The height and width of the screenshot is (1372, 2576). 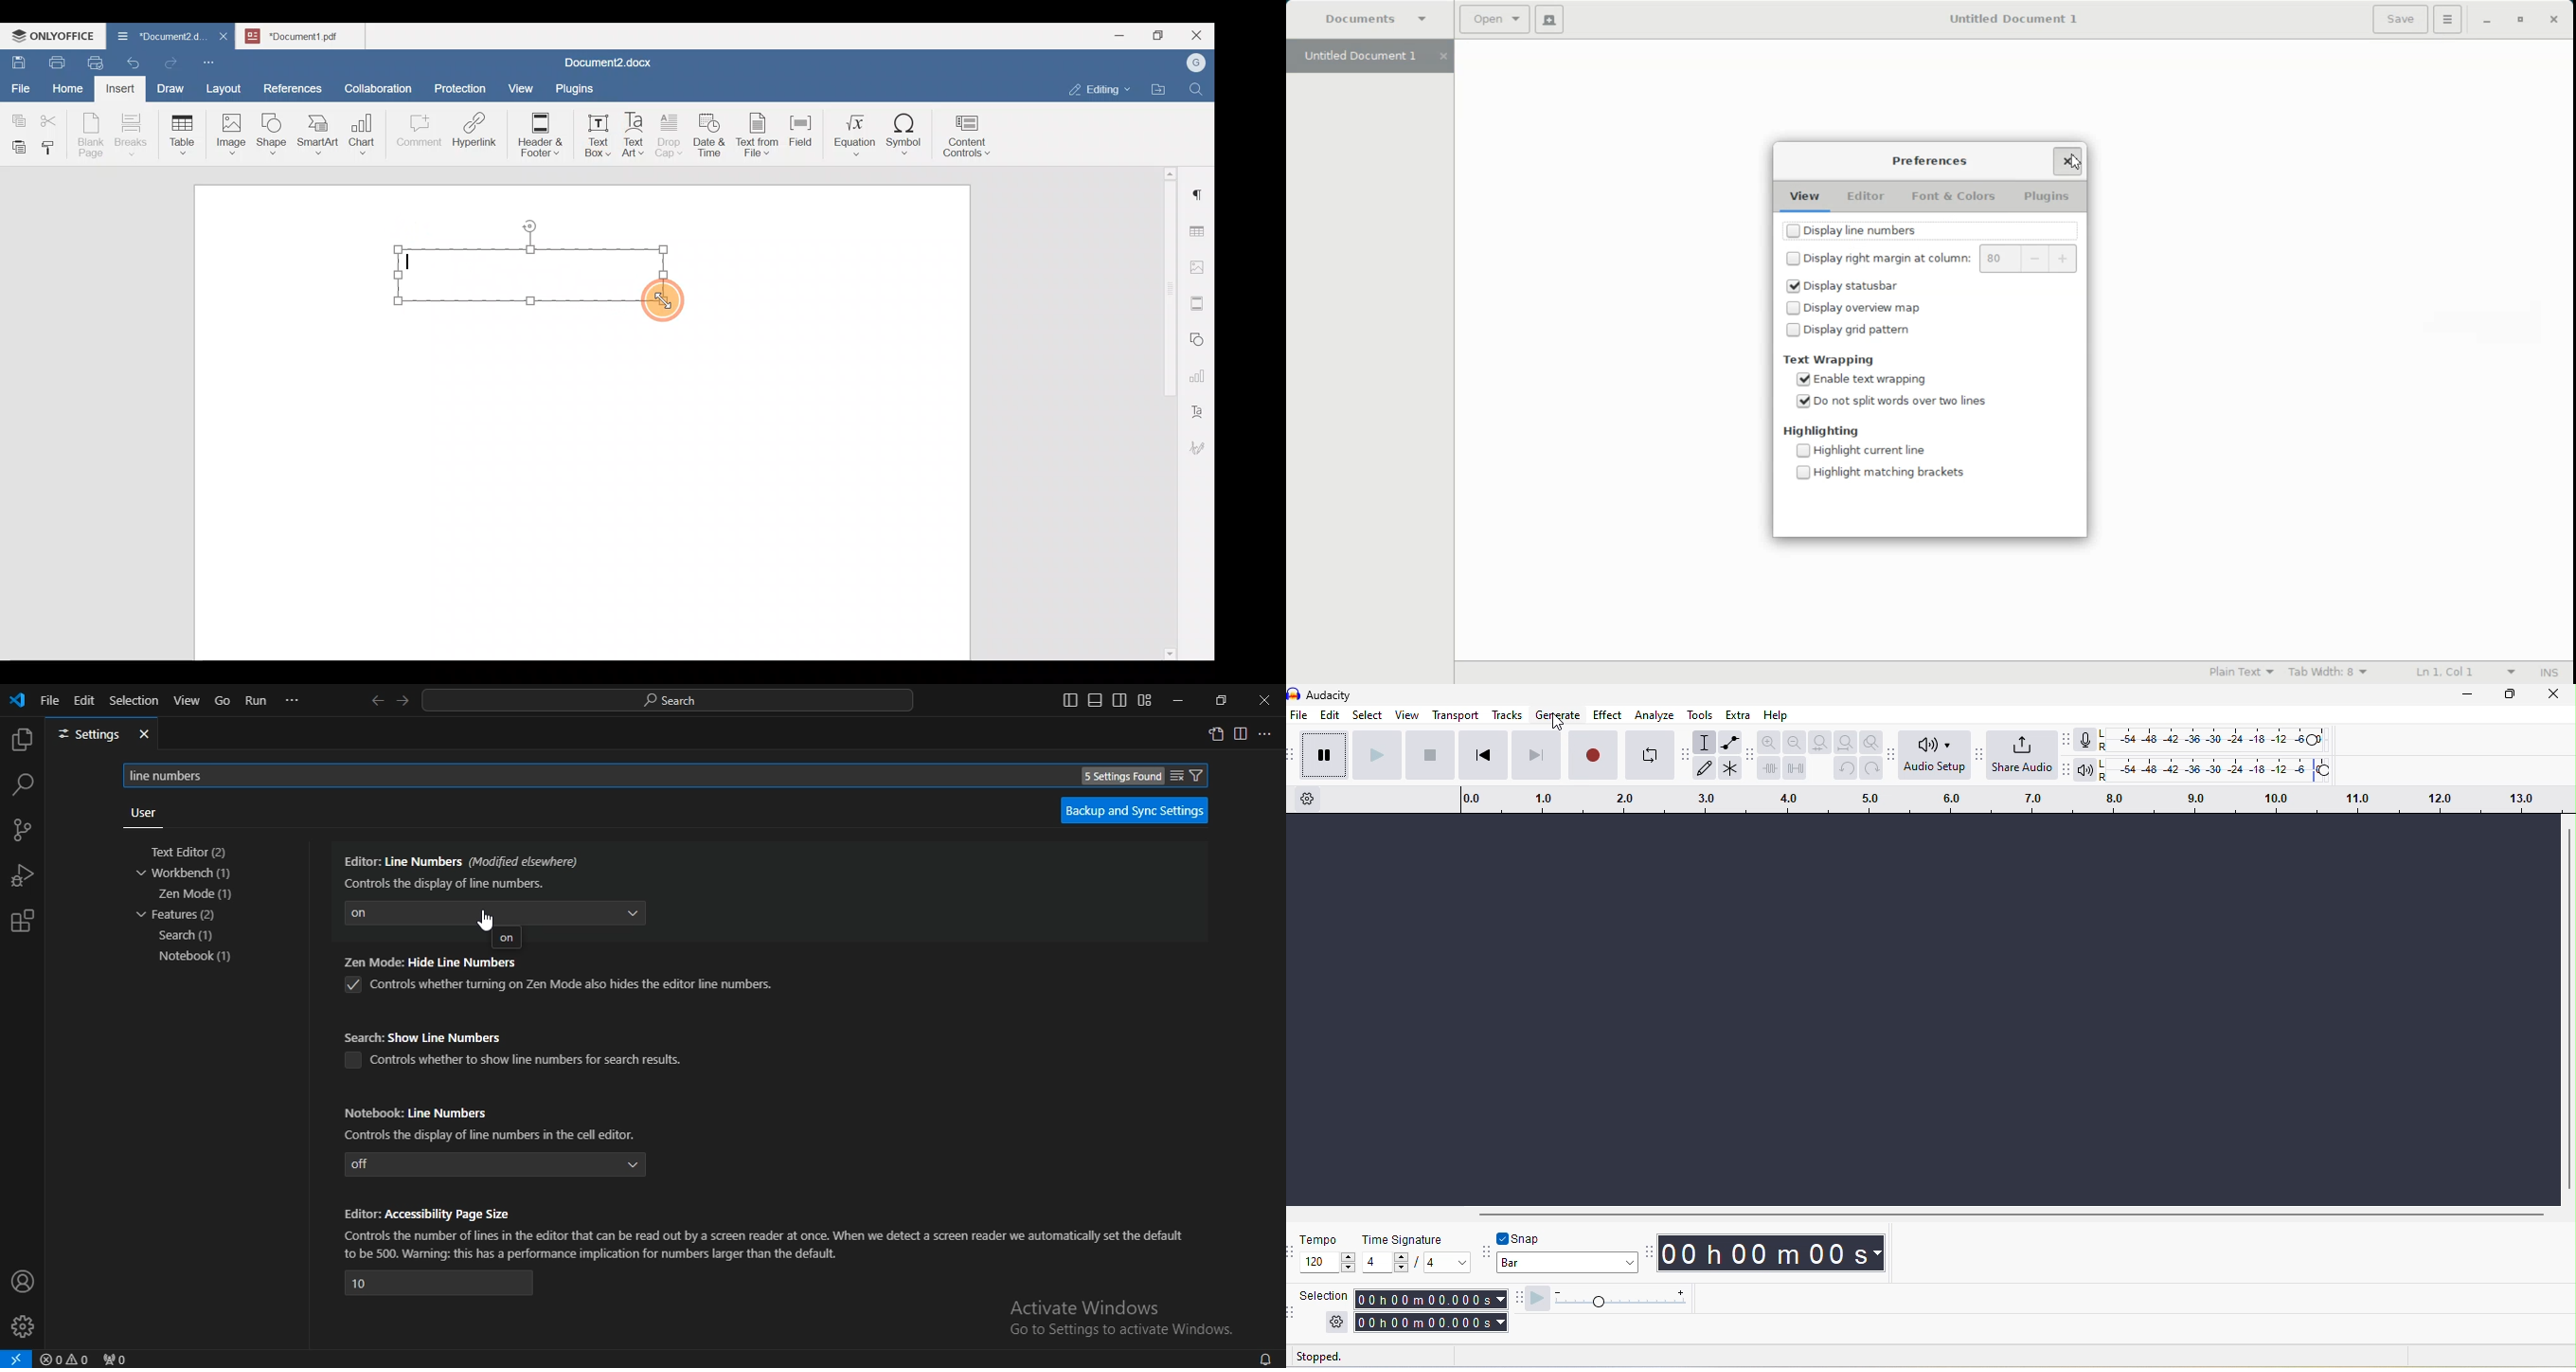 I want to click on on, so click(x=495, y=912).